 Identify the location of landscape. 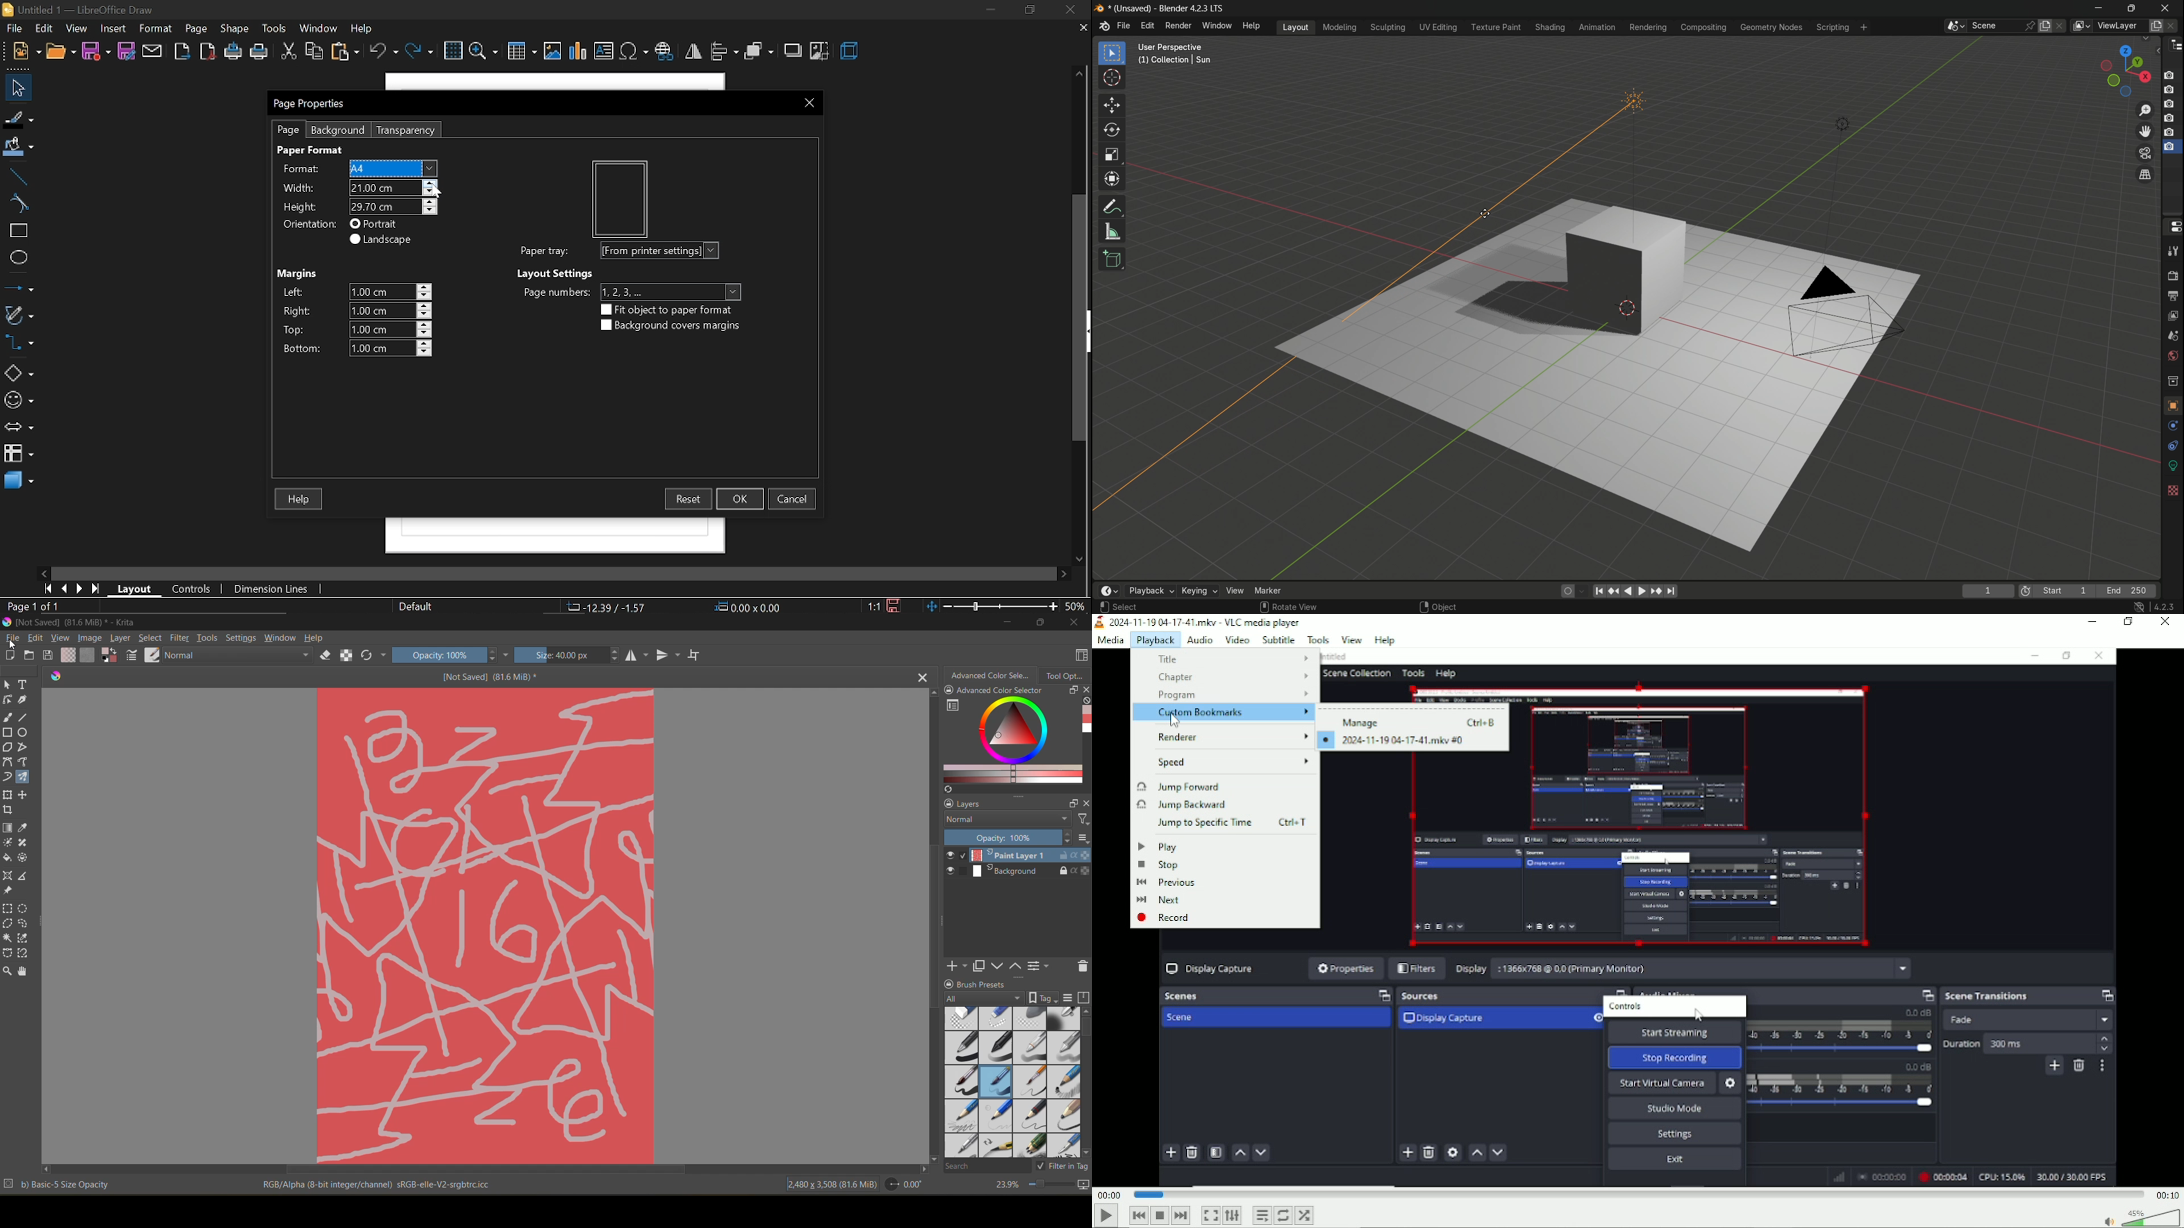
(381, 240).